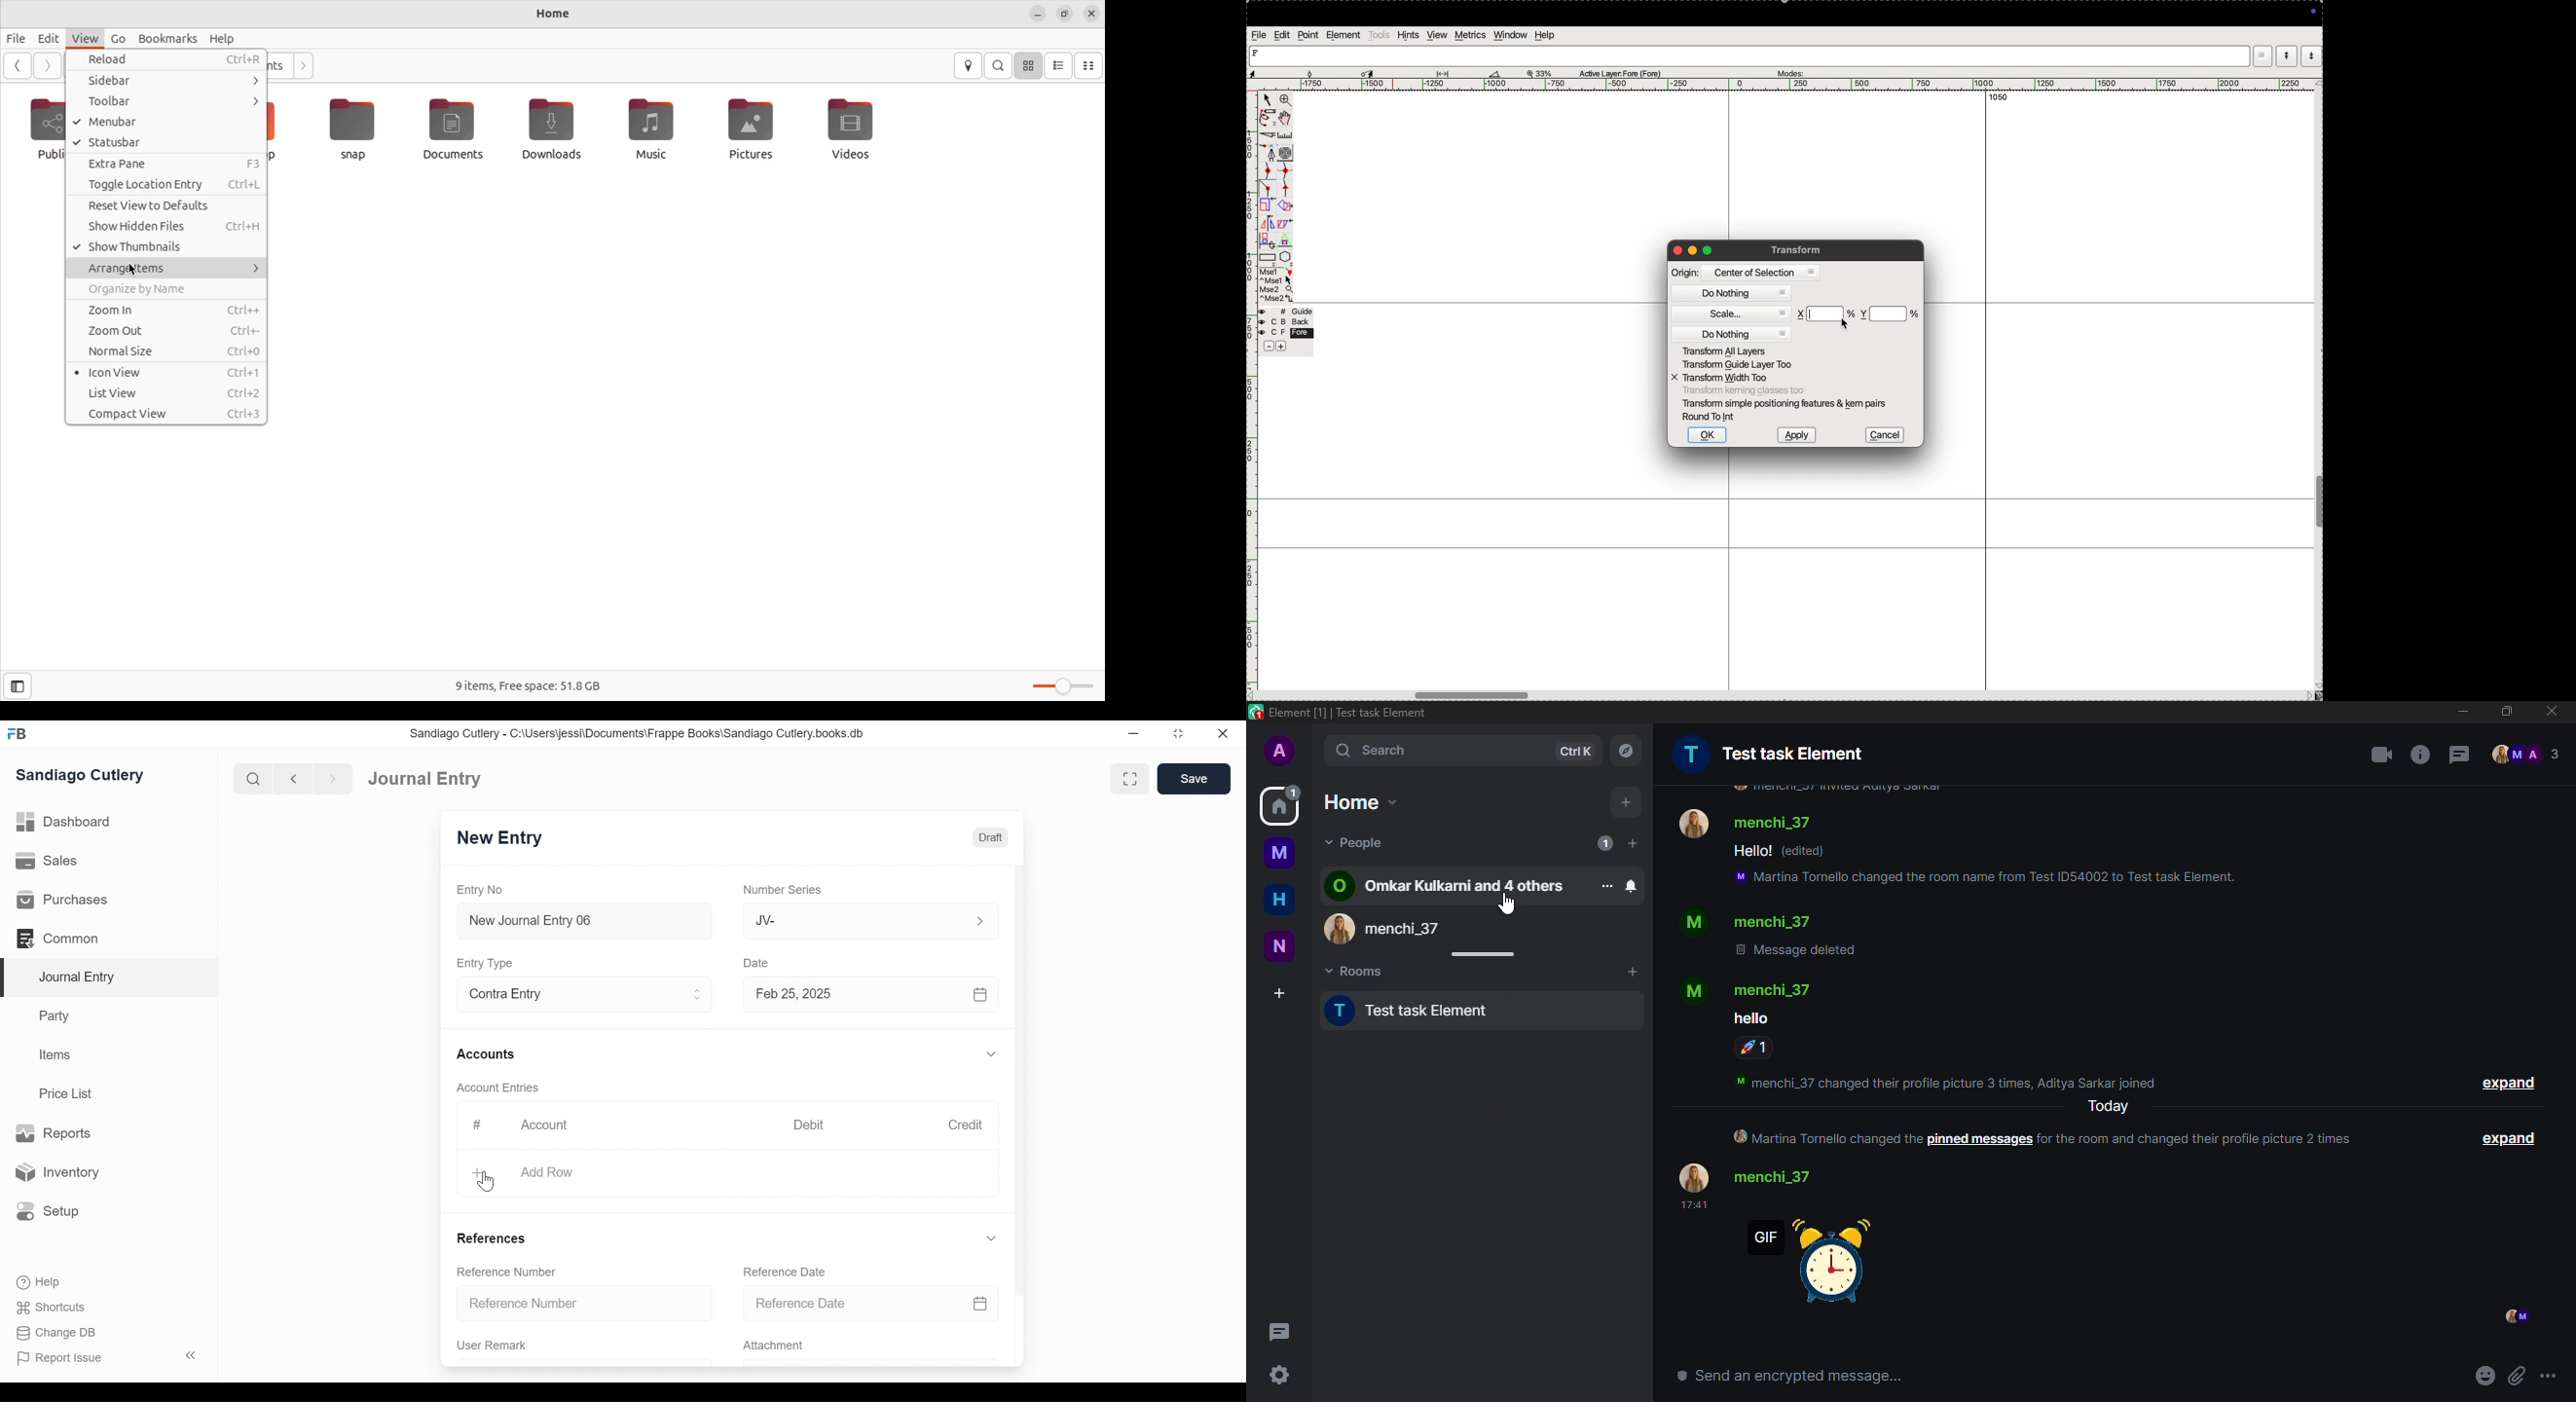 This screenshot has height=1428, width=2576. Describe the element at coordinates (1604, 842) in the screenshot. I see `1 unread message` at that location.